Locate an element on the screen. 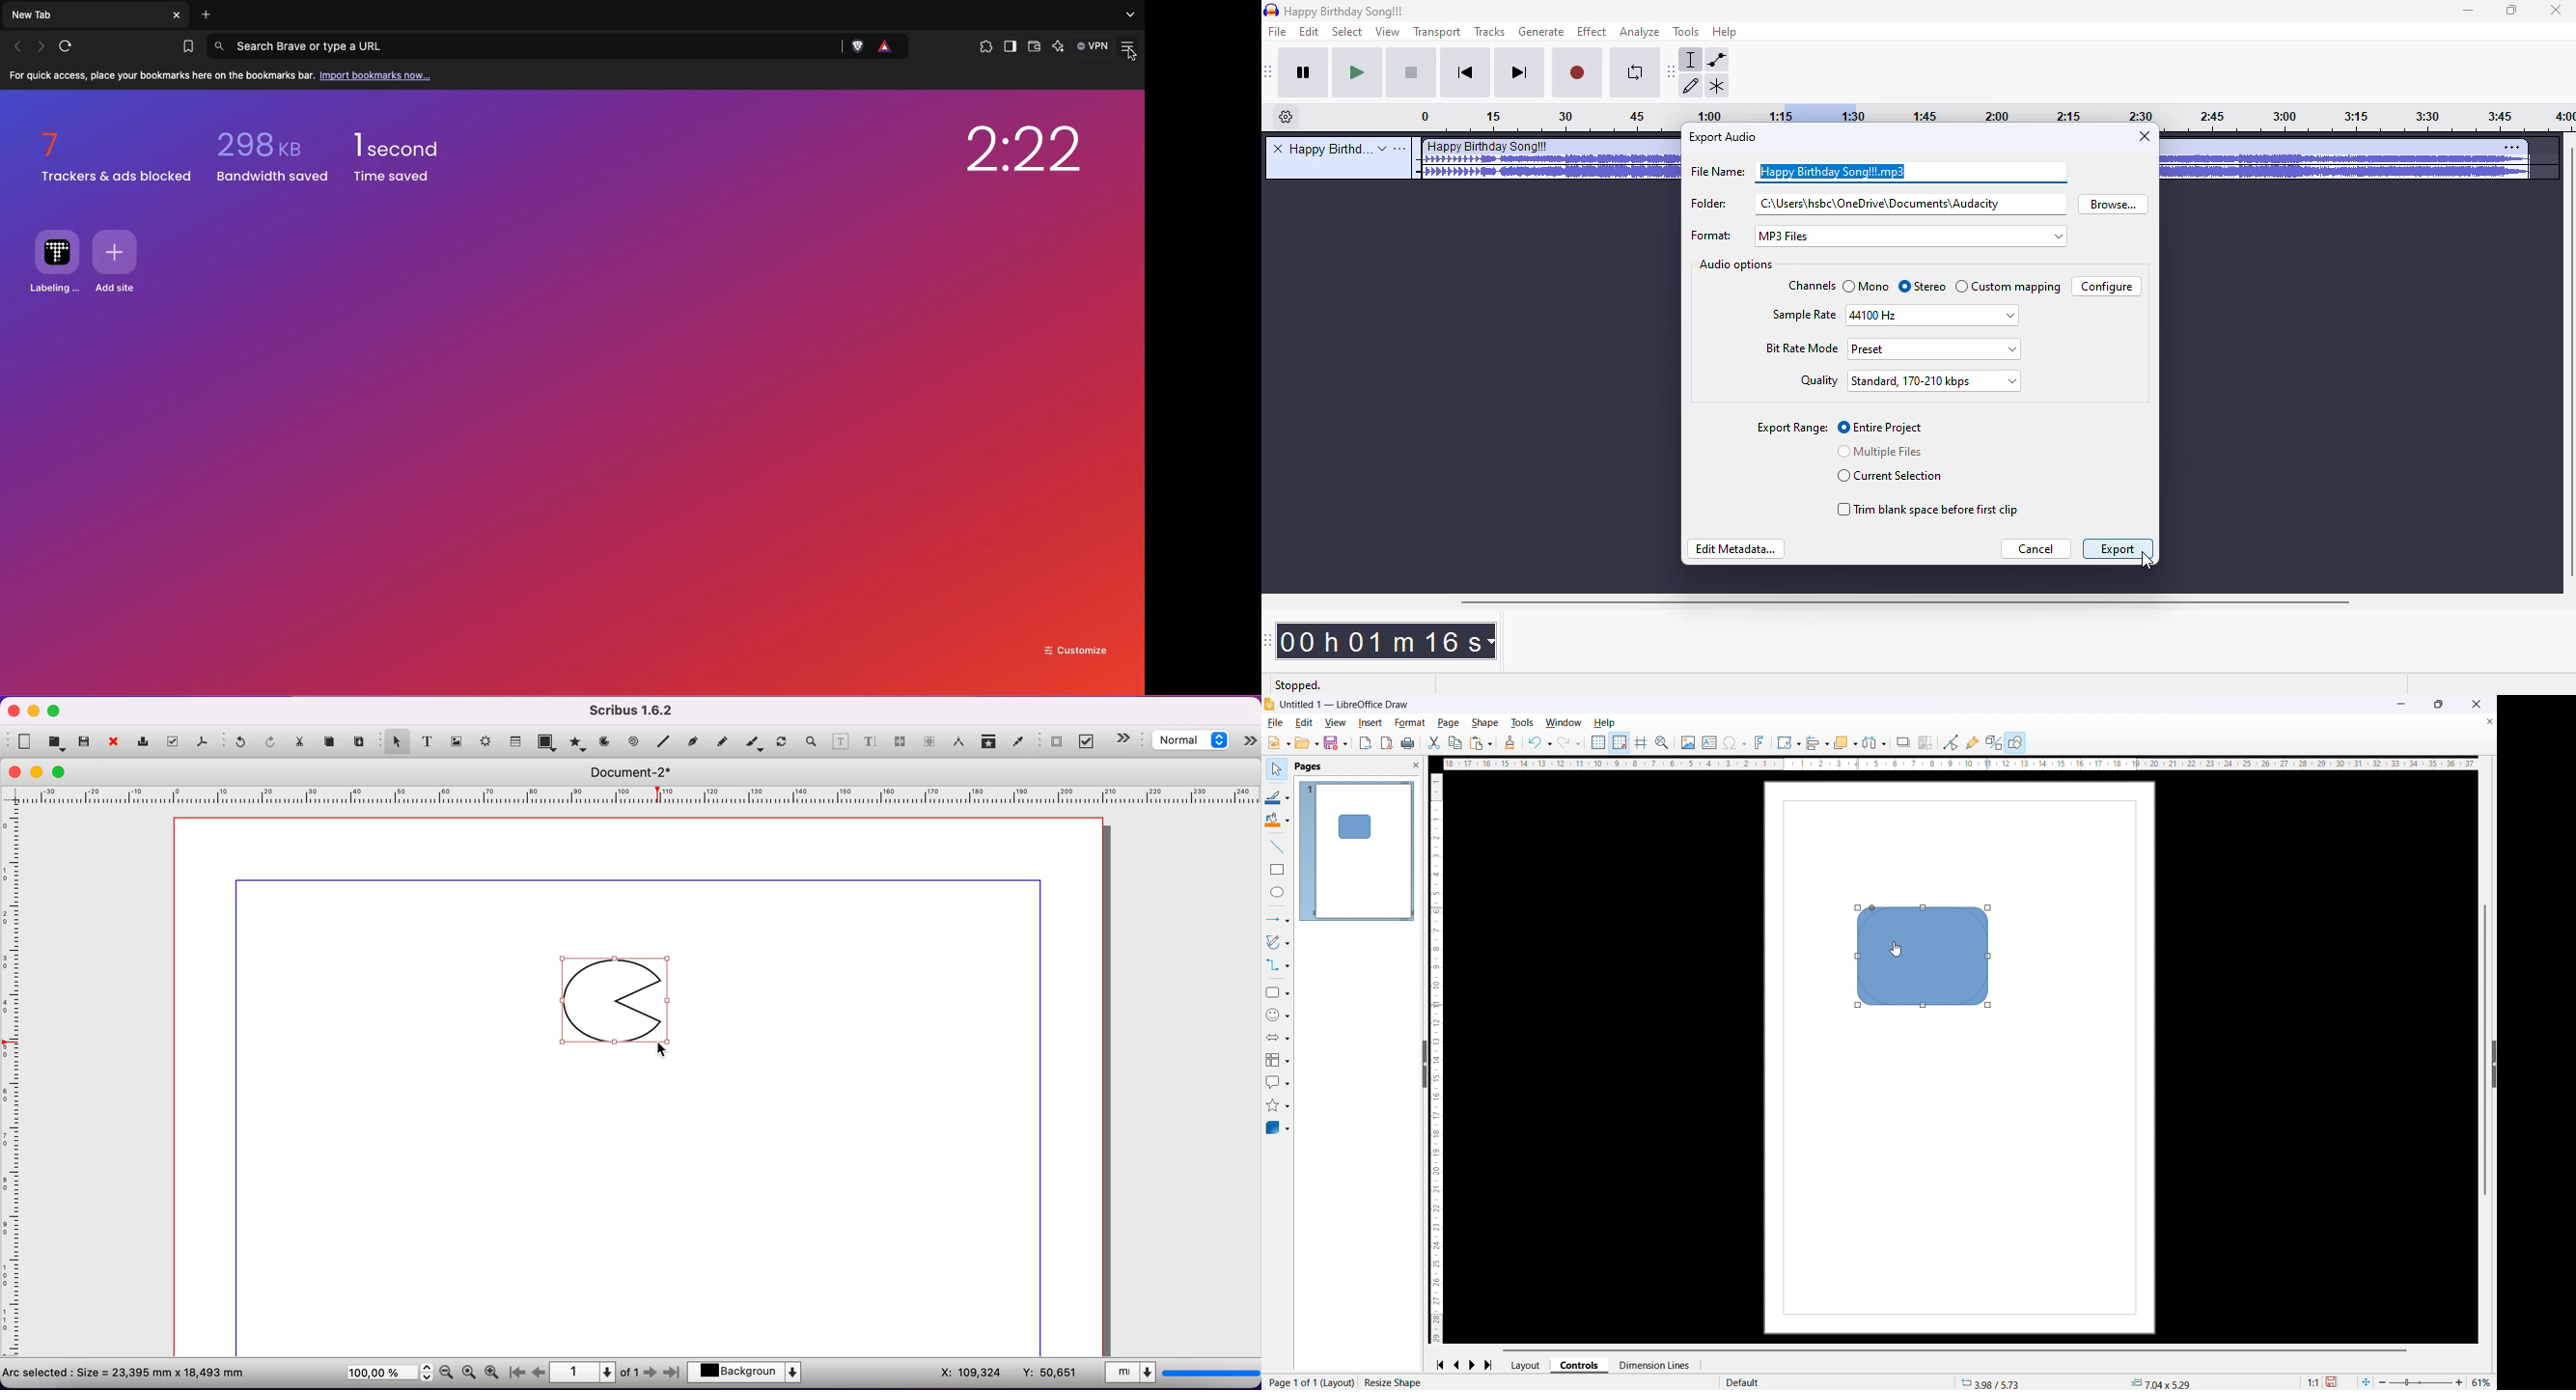 Image resolution: width=2576 pixels, height=1400 pixels. record is located at coordinates (1578, 74).